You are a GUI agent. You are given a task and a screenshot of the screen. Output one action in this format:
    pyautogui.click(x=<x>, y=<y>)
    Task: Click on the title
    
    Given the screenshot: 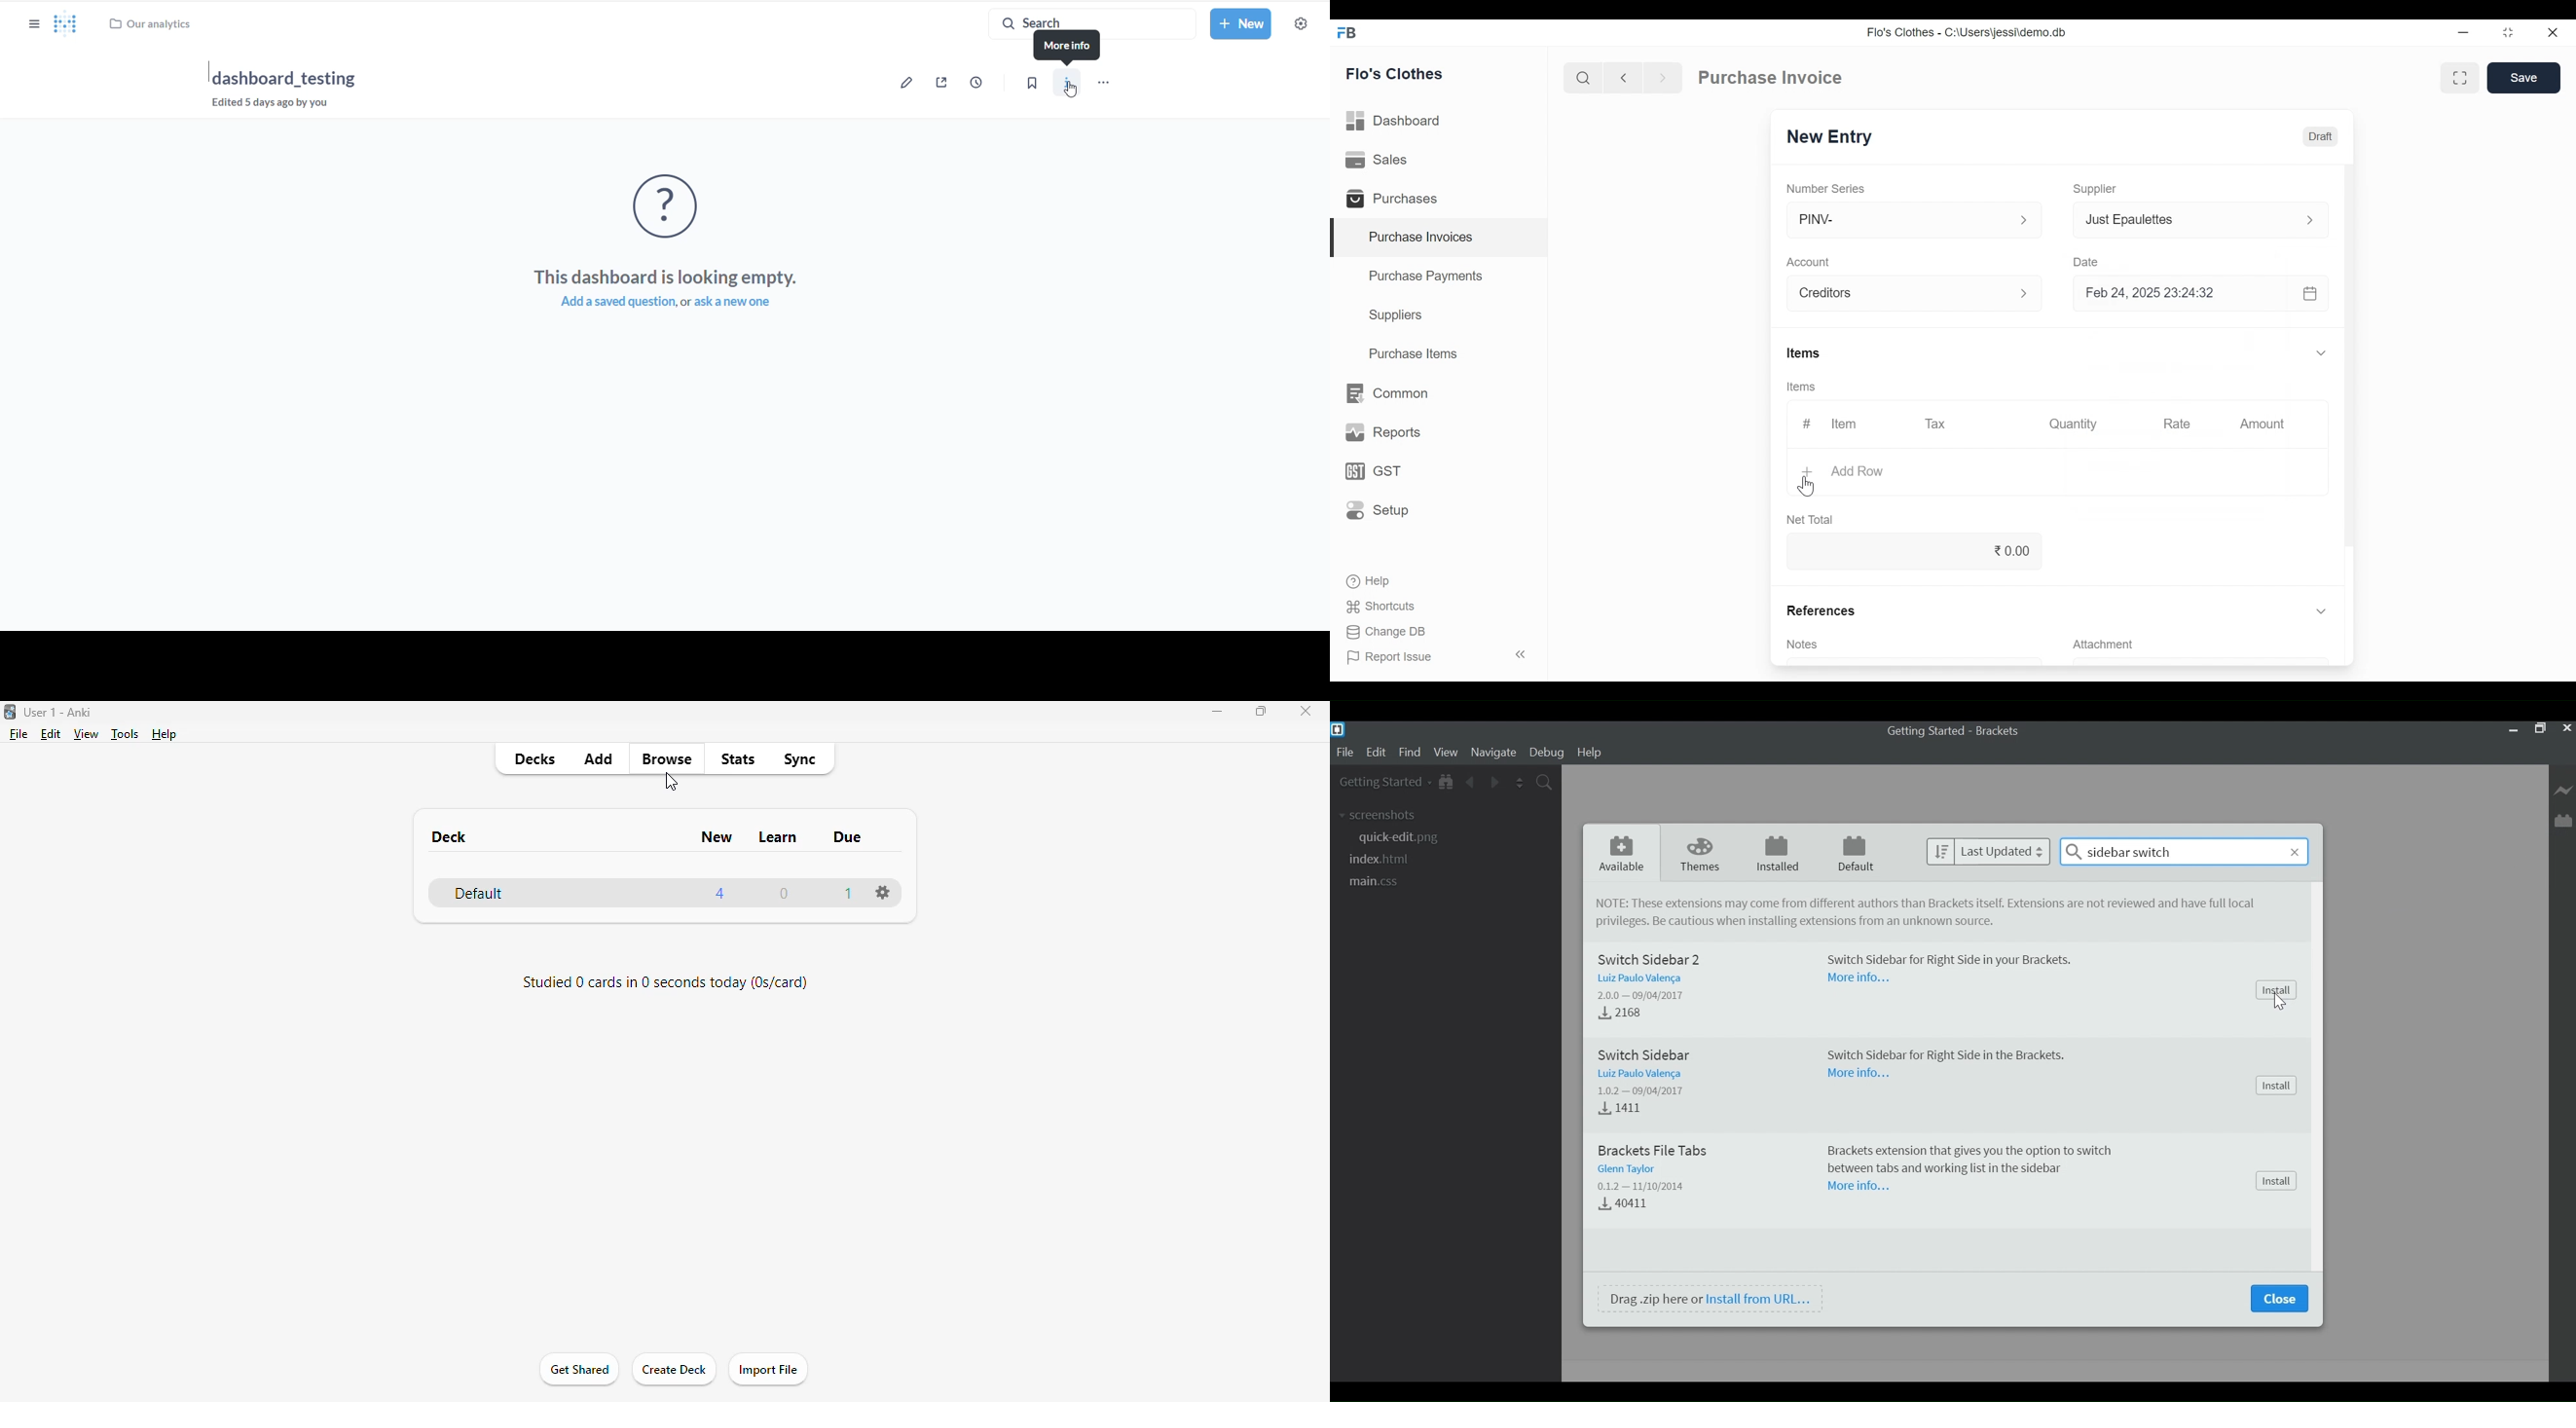 What is the action you would take?
    pyautogui.click(x=56, y=713)
    